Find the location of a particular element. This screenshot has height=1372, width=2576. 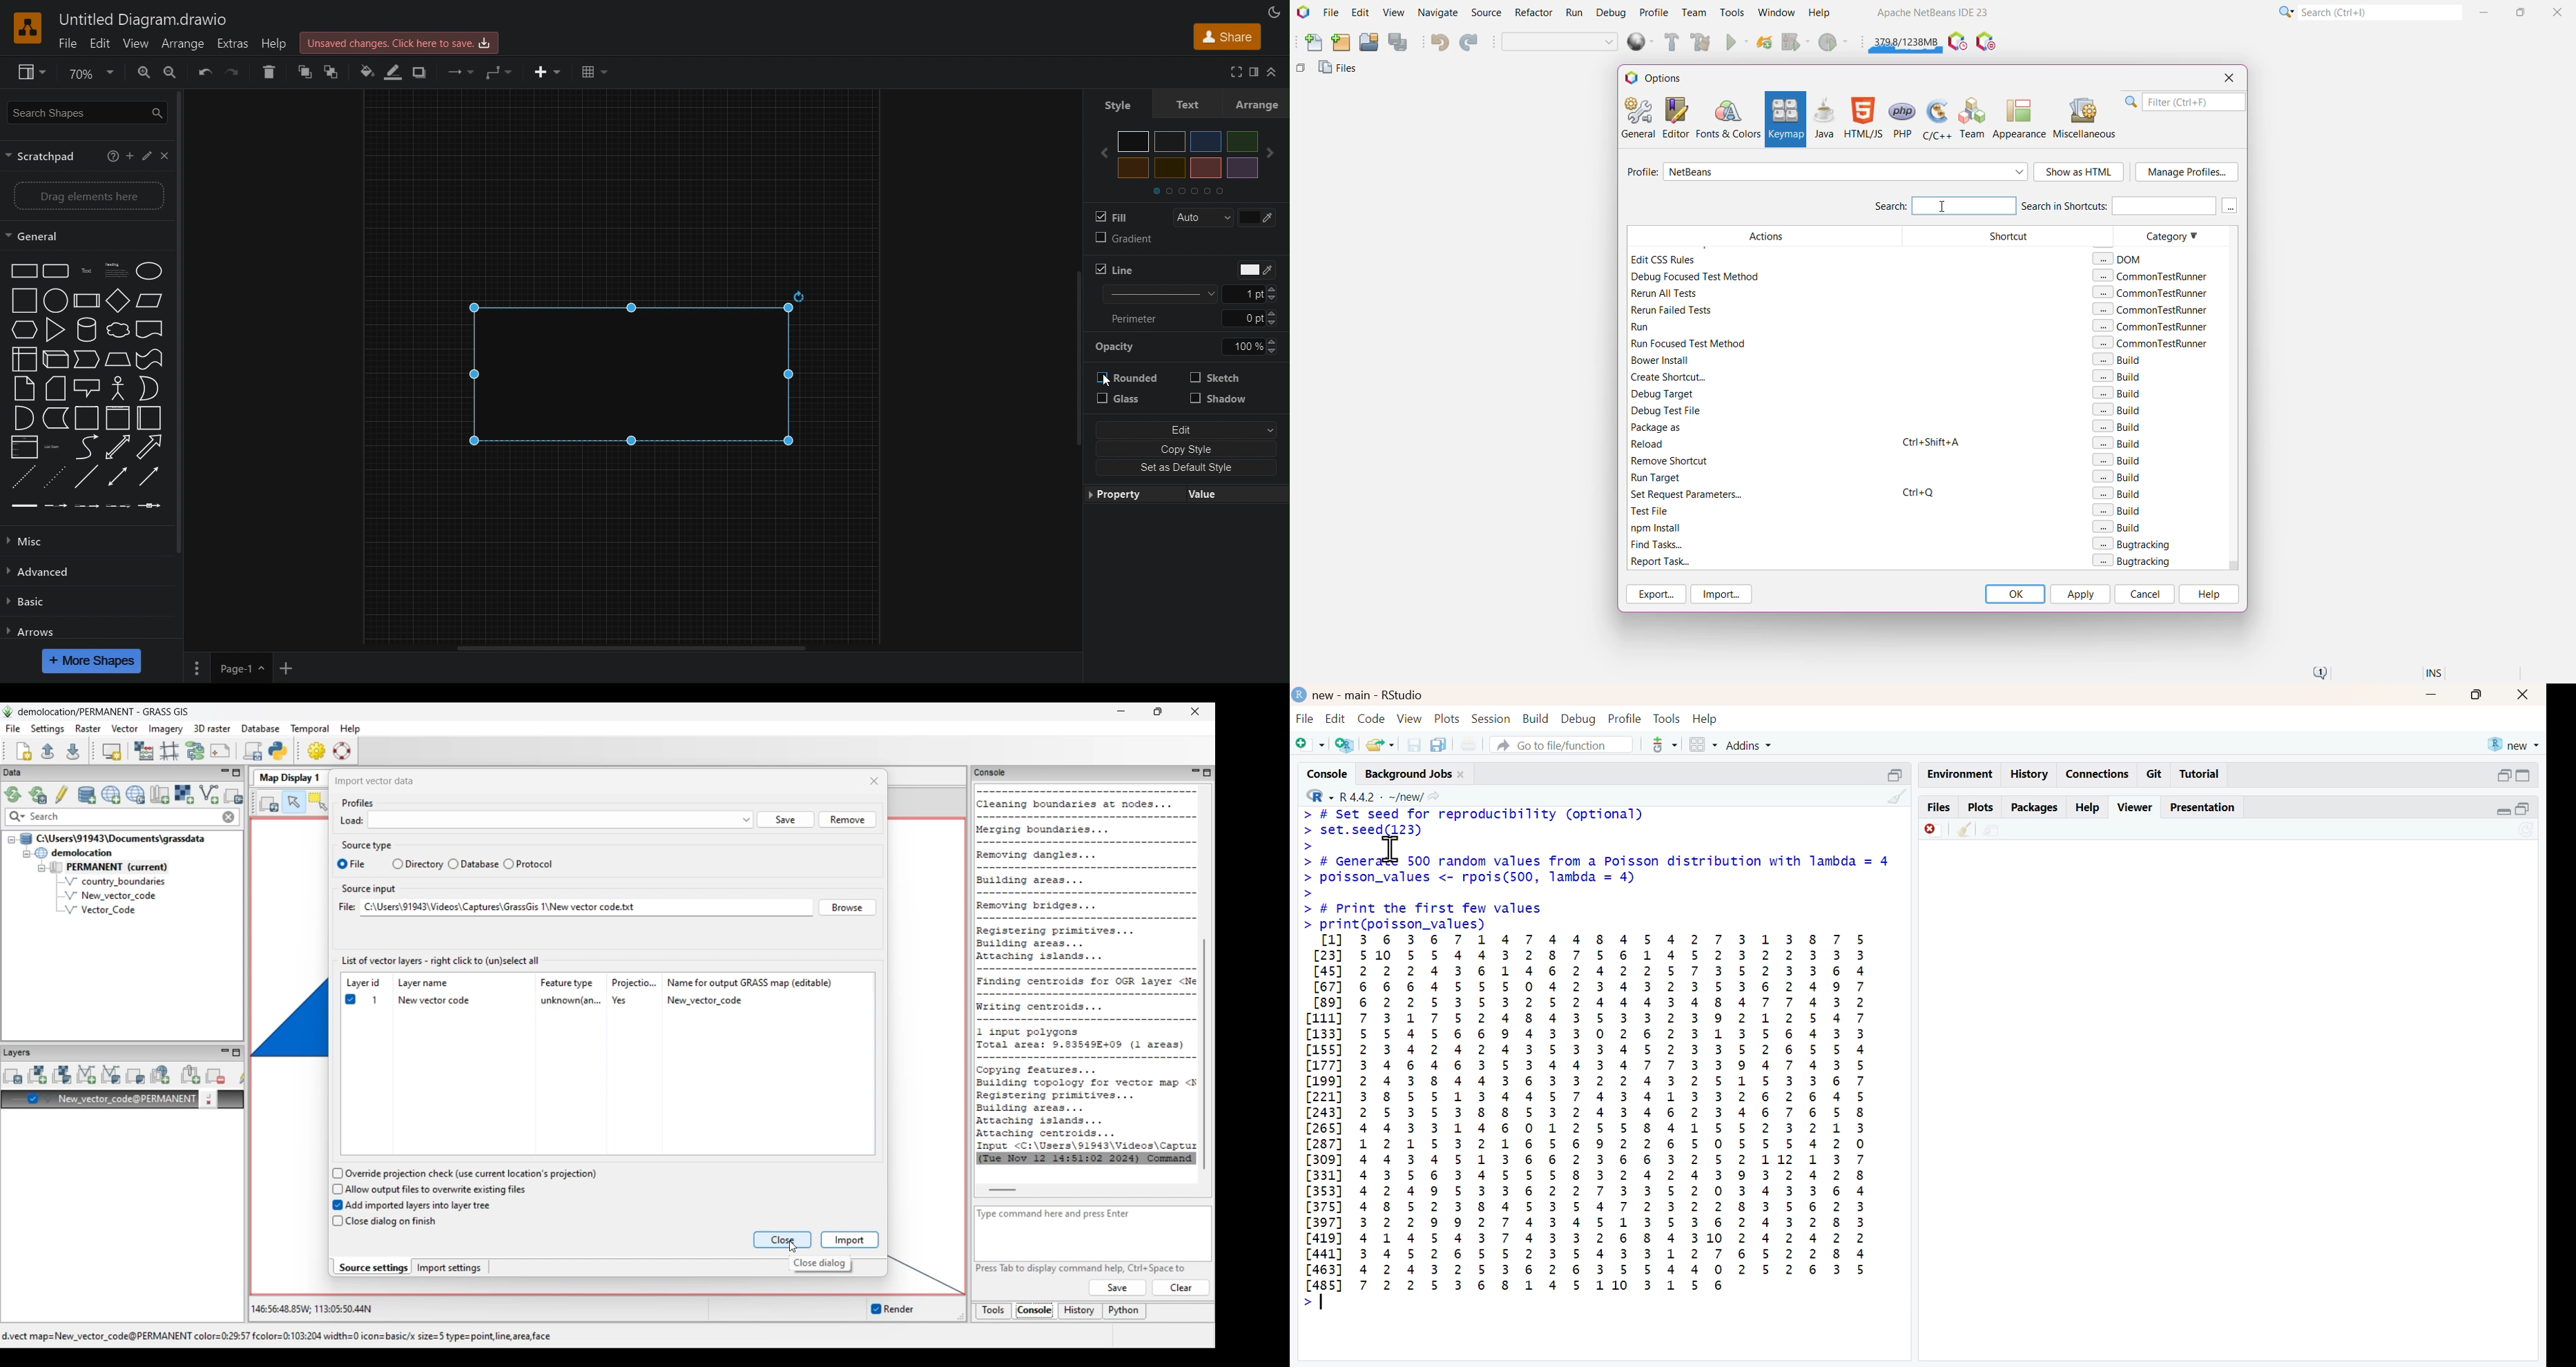

Line Color is located at coordinates (1254, 269).